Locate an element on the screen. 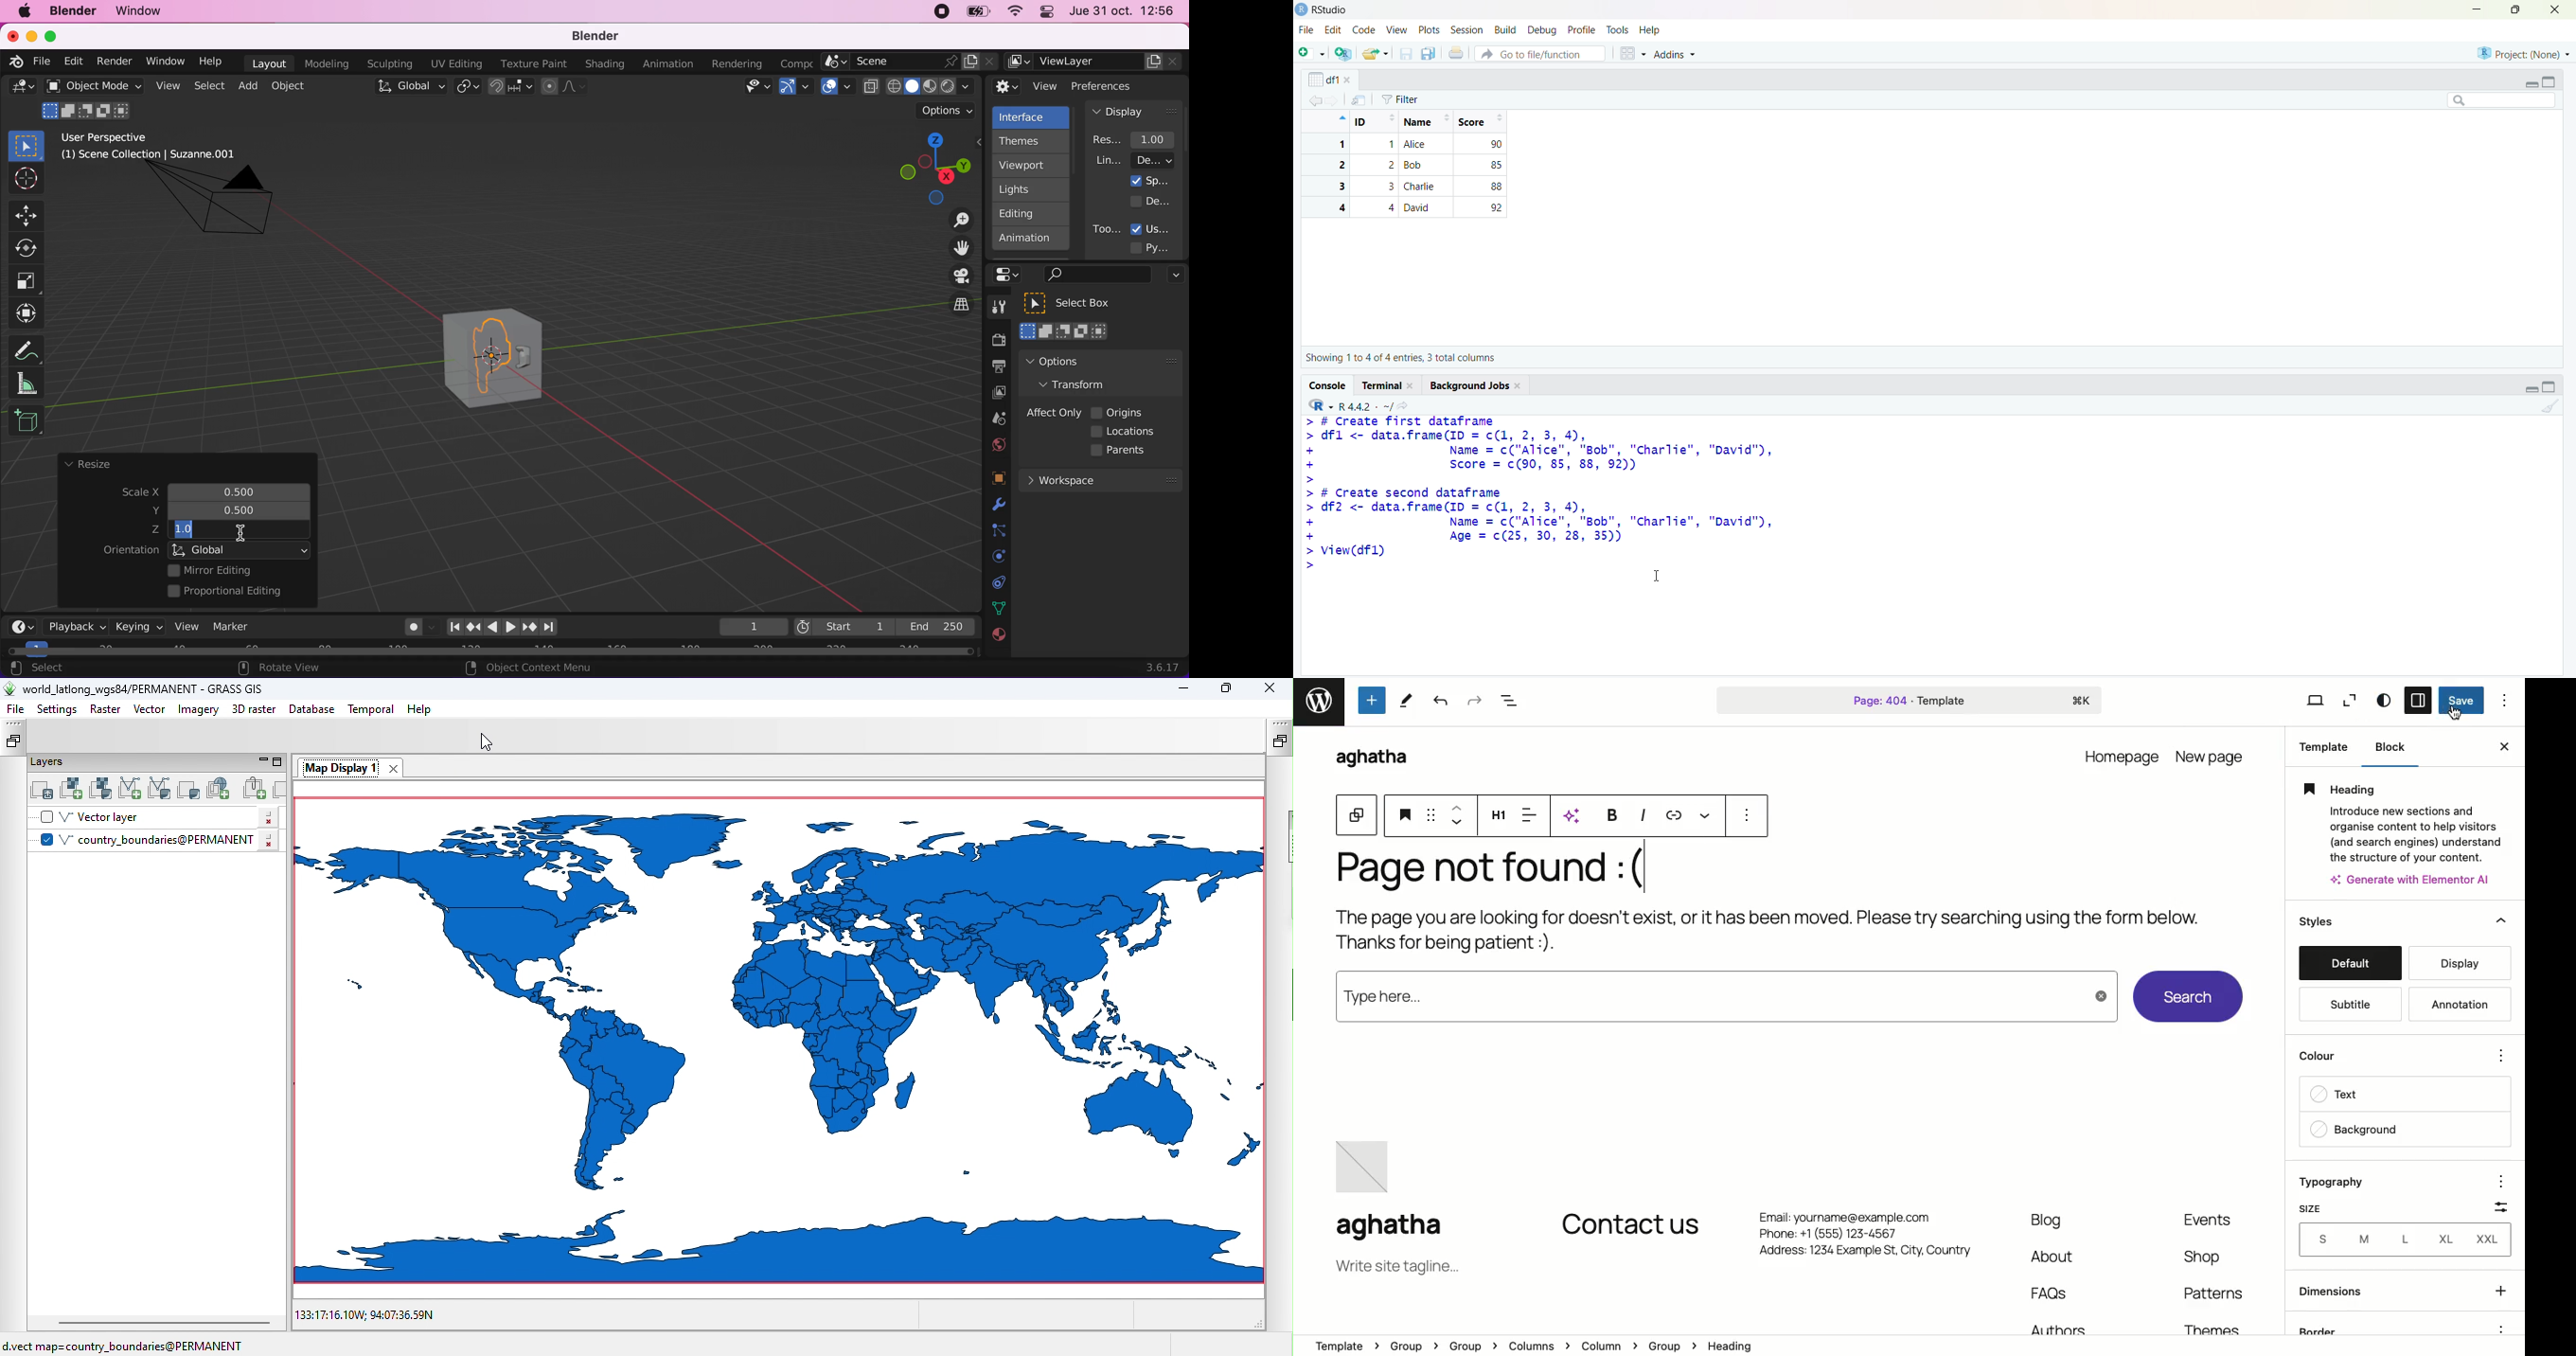  Typography is located at coordinates (2335, 1181).